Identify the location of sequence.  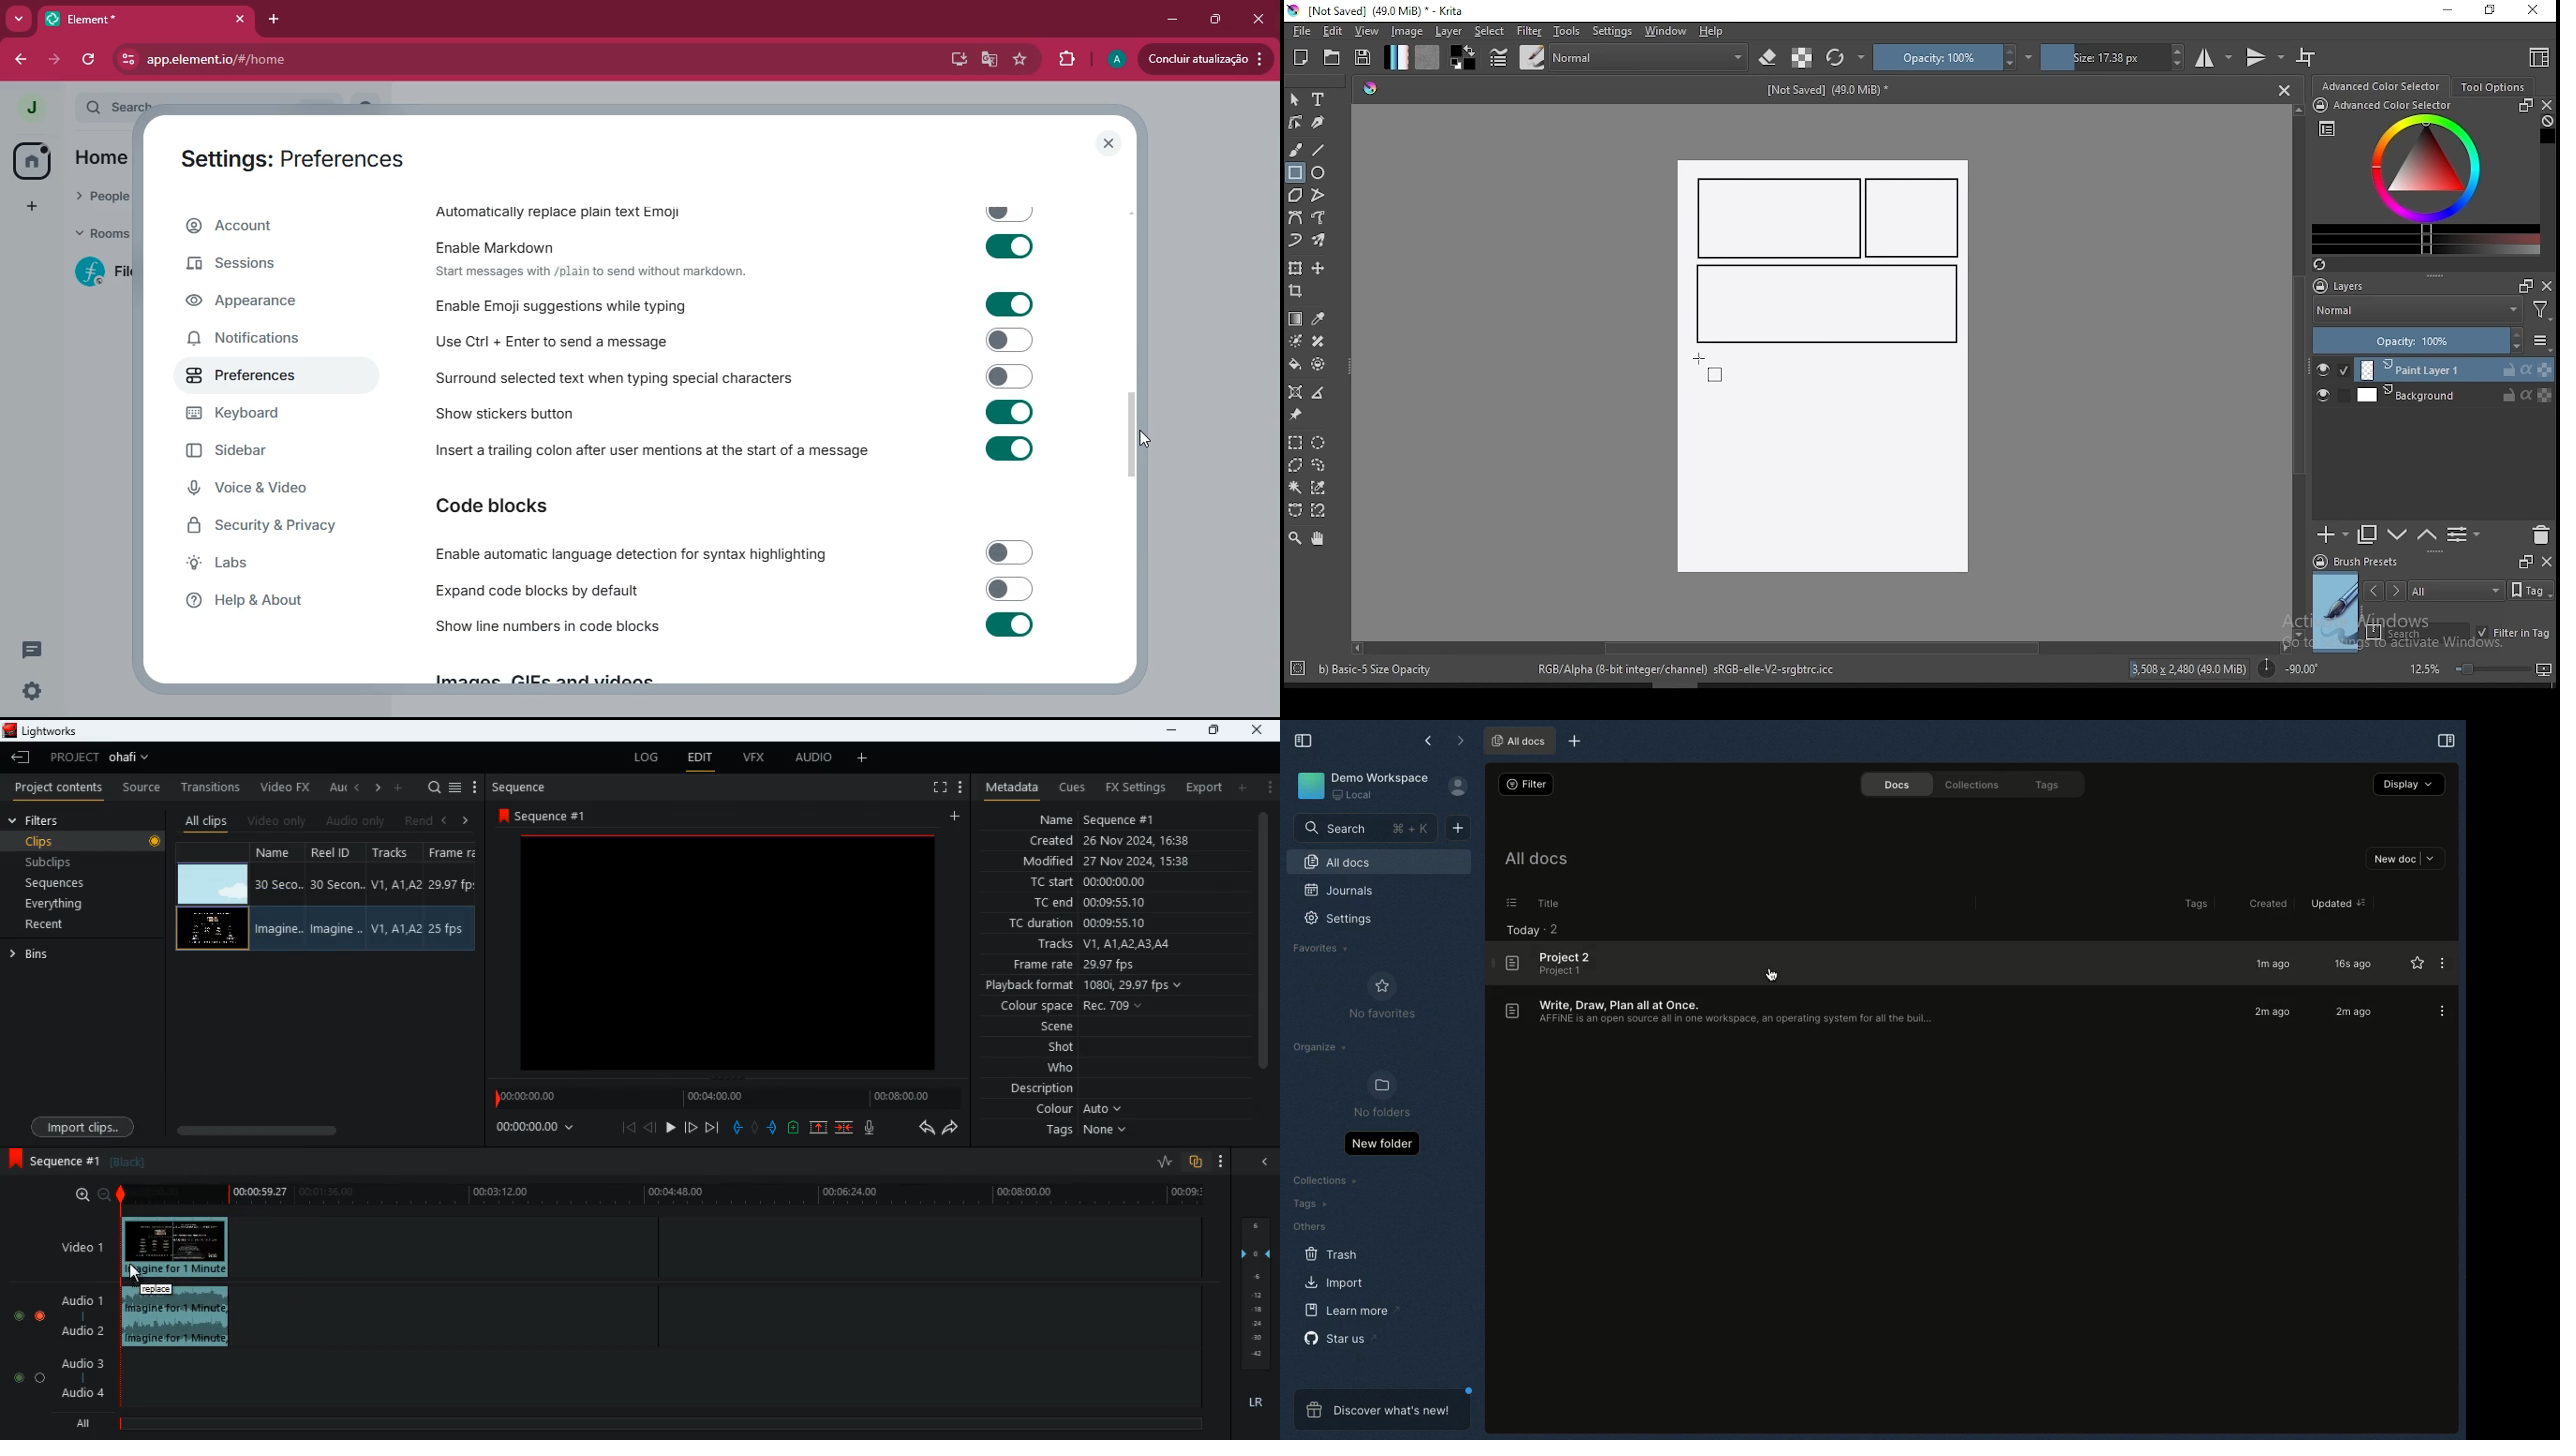
(542, 813).